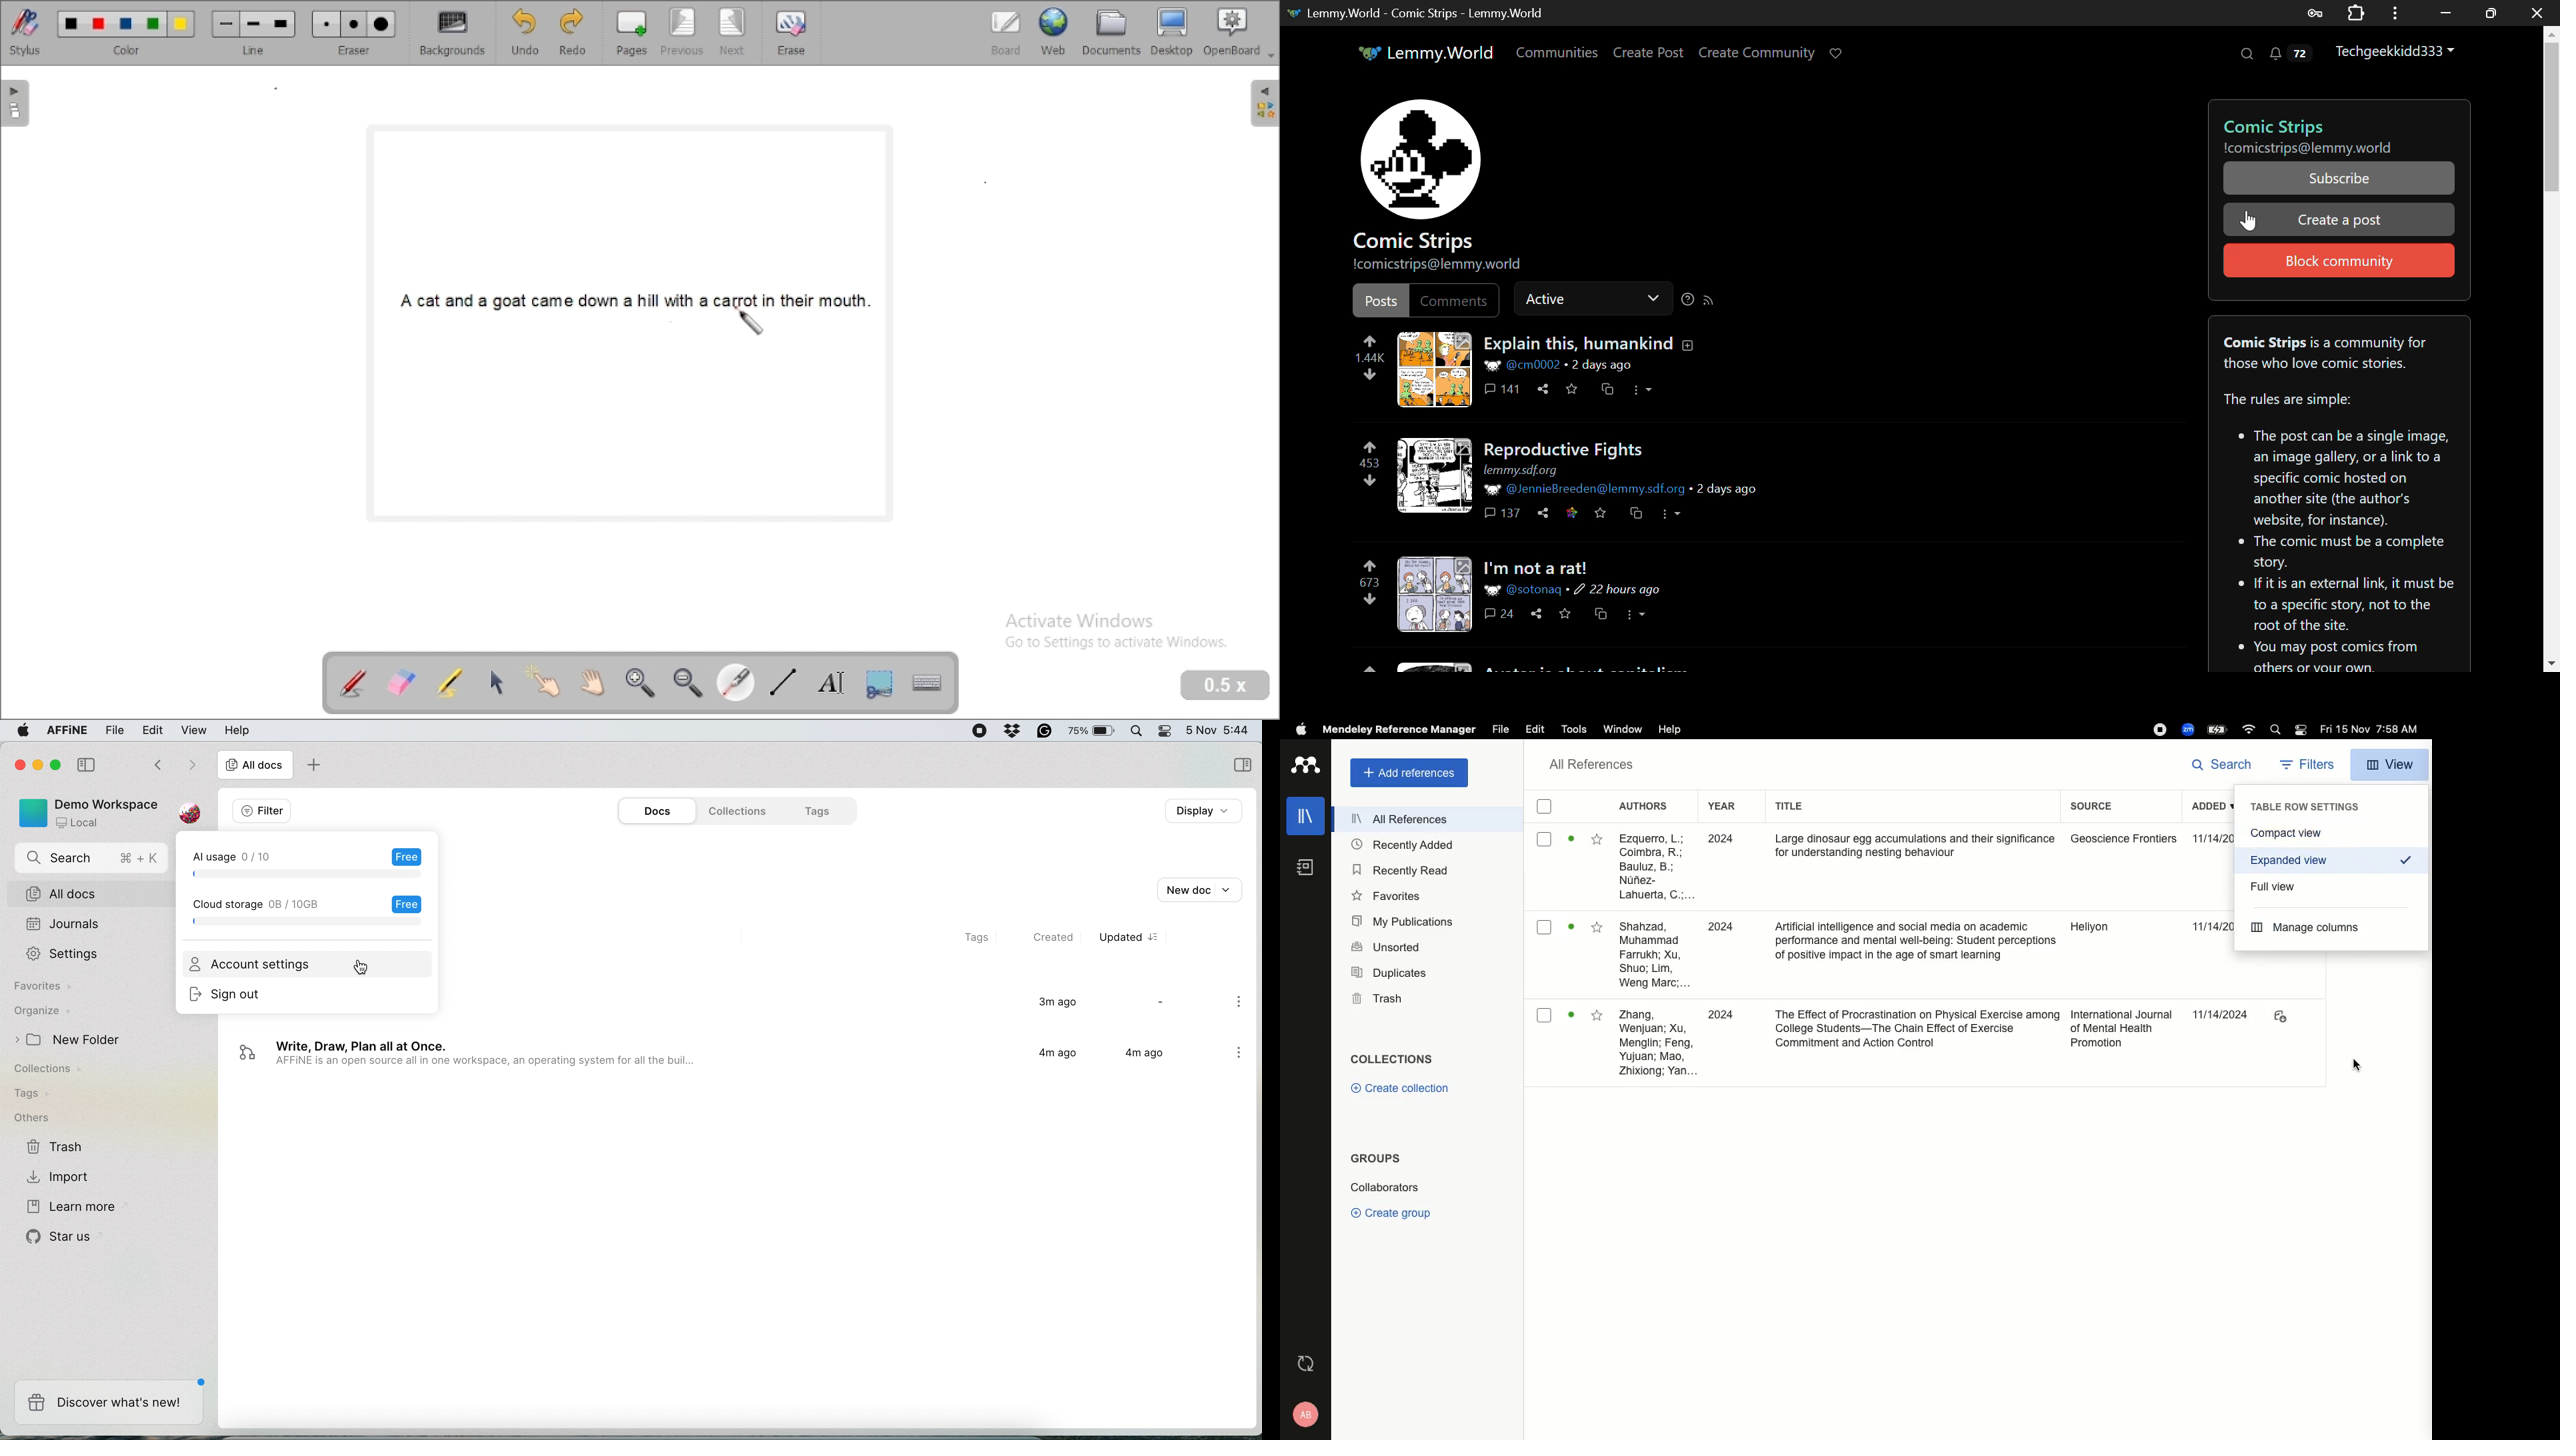  I want to click on screen recorder, so click(976, 731).